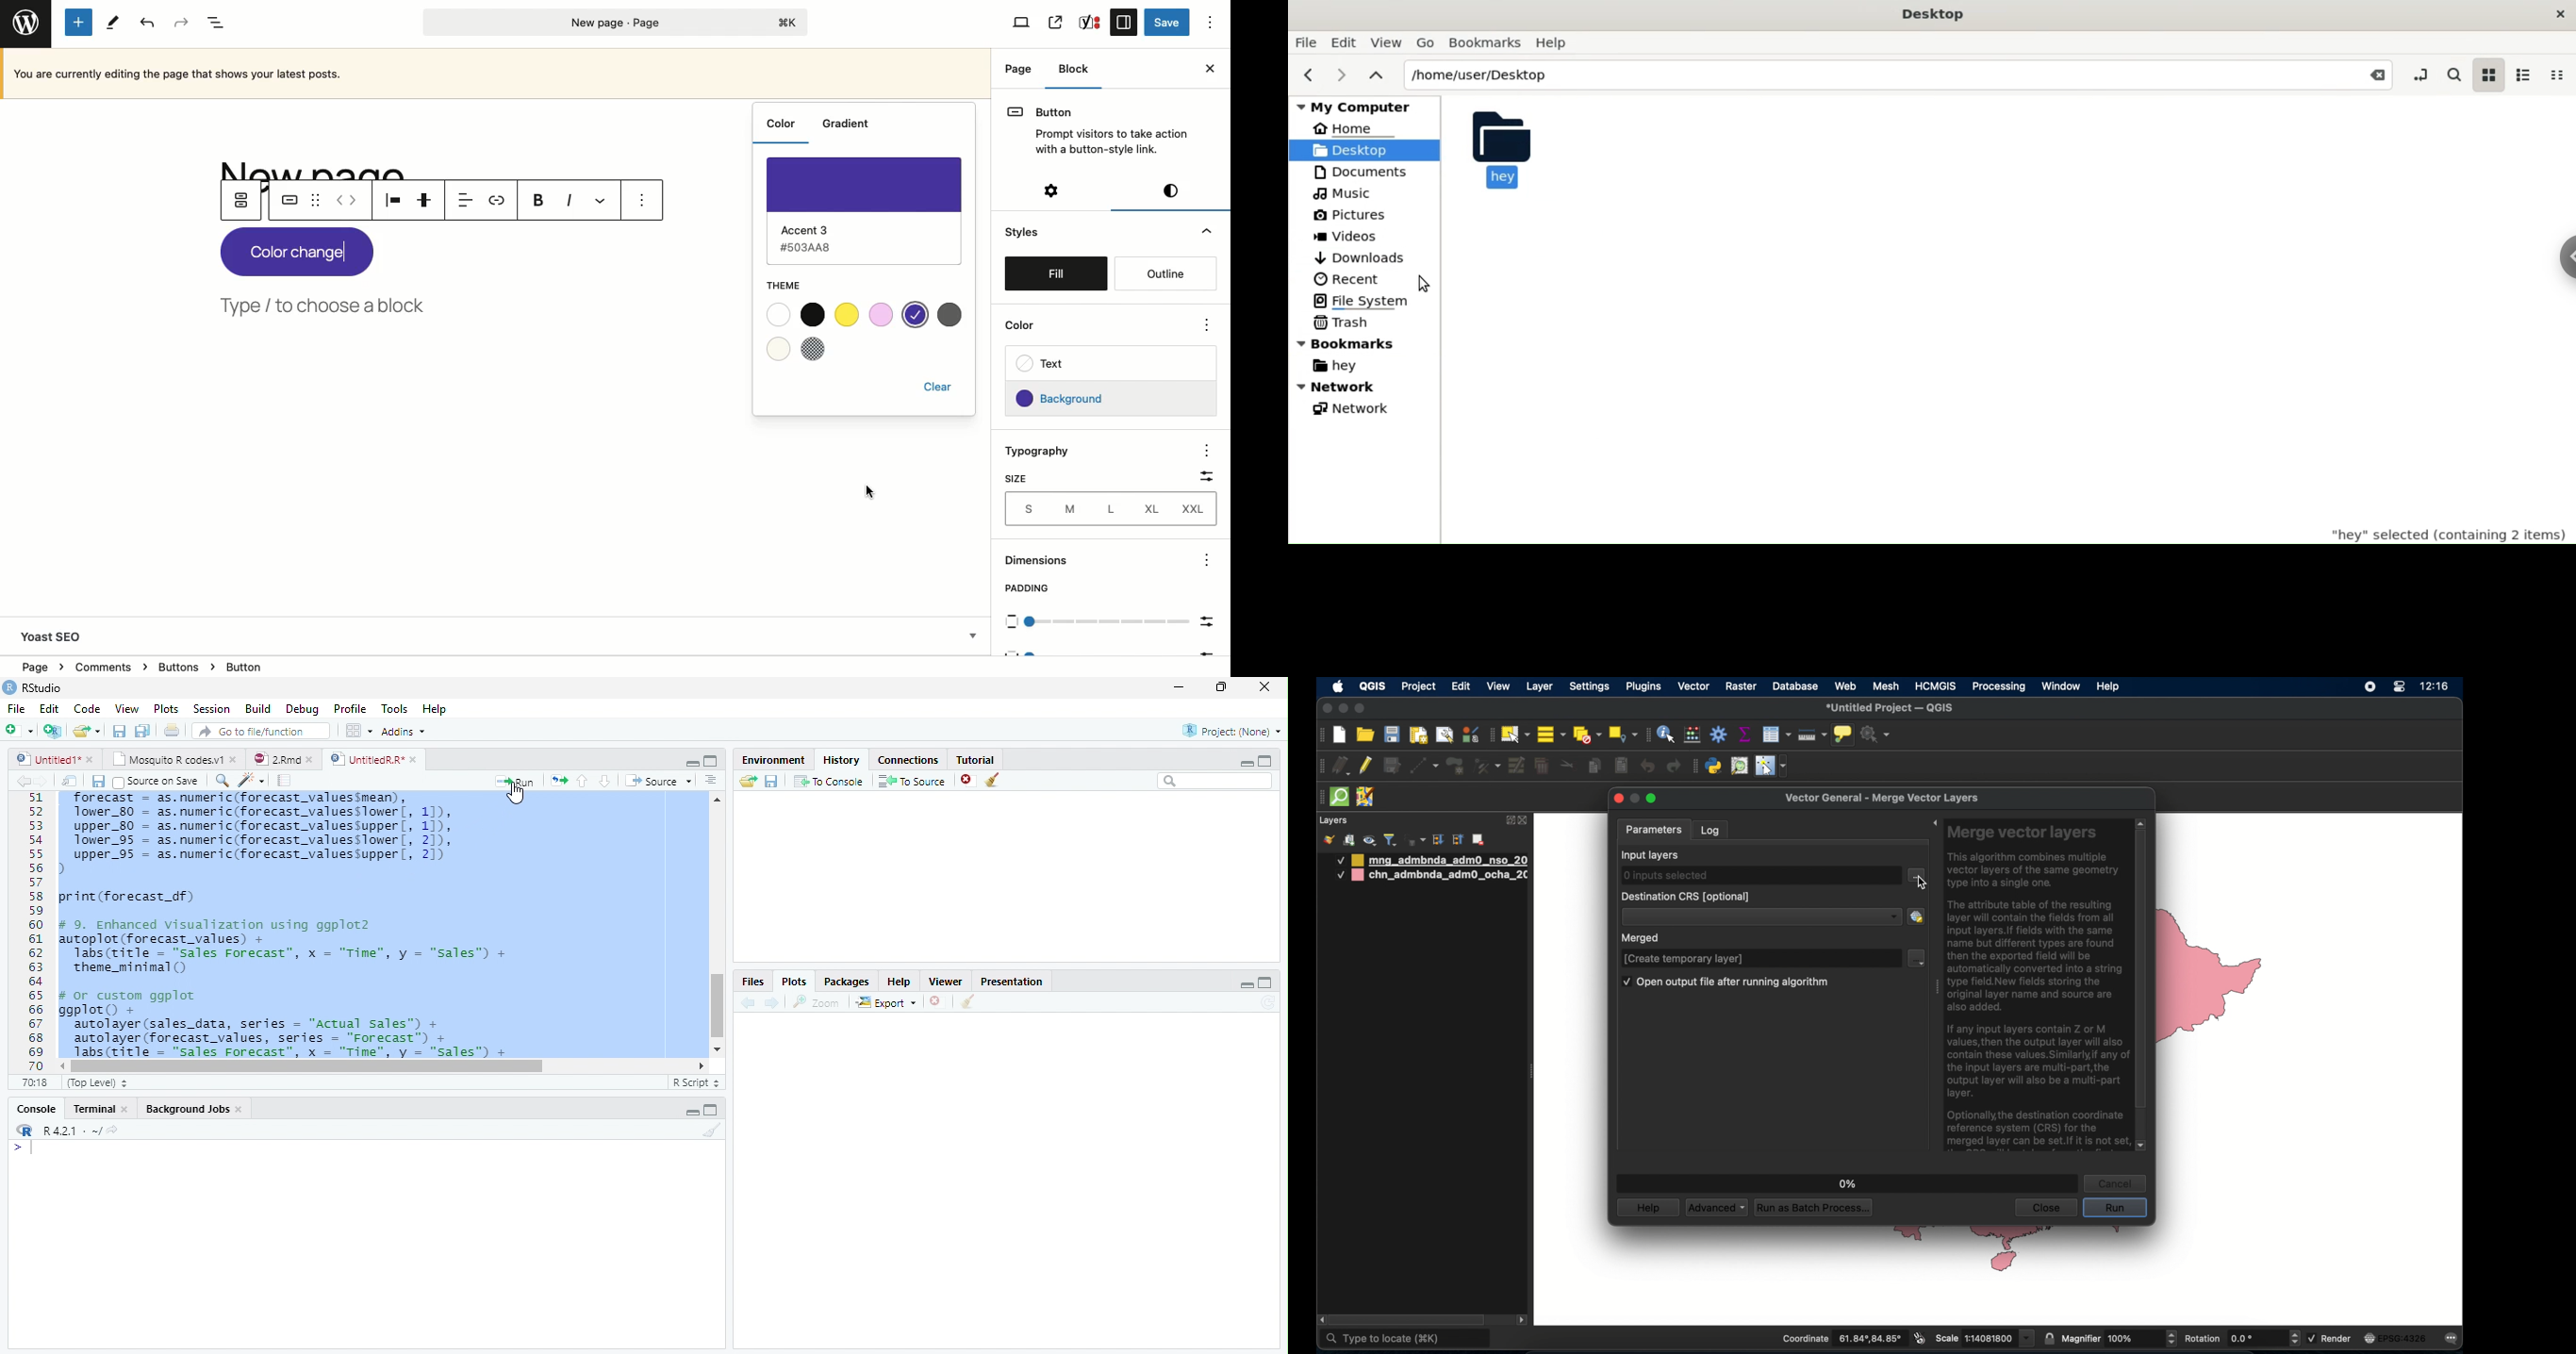  What do you see at coordinates (1012, 982) in the screenshot?
I see `Presentation` at bounding box center [1012, 982].